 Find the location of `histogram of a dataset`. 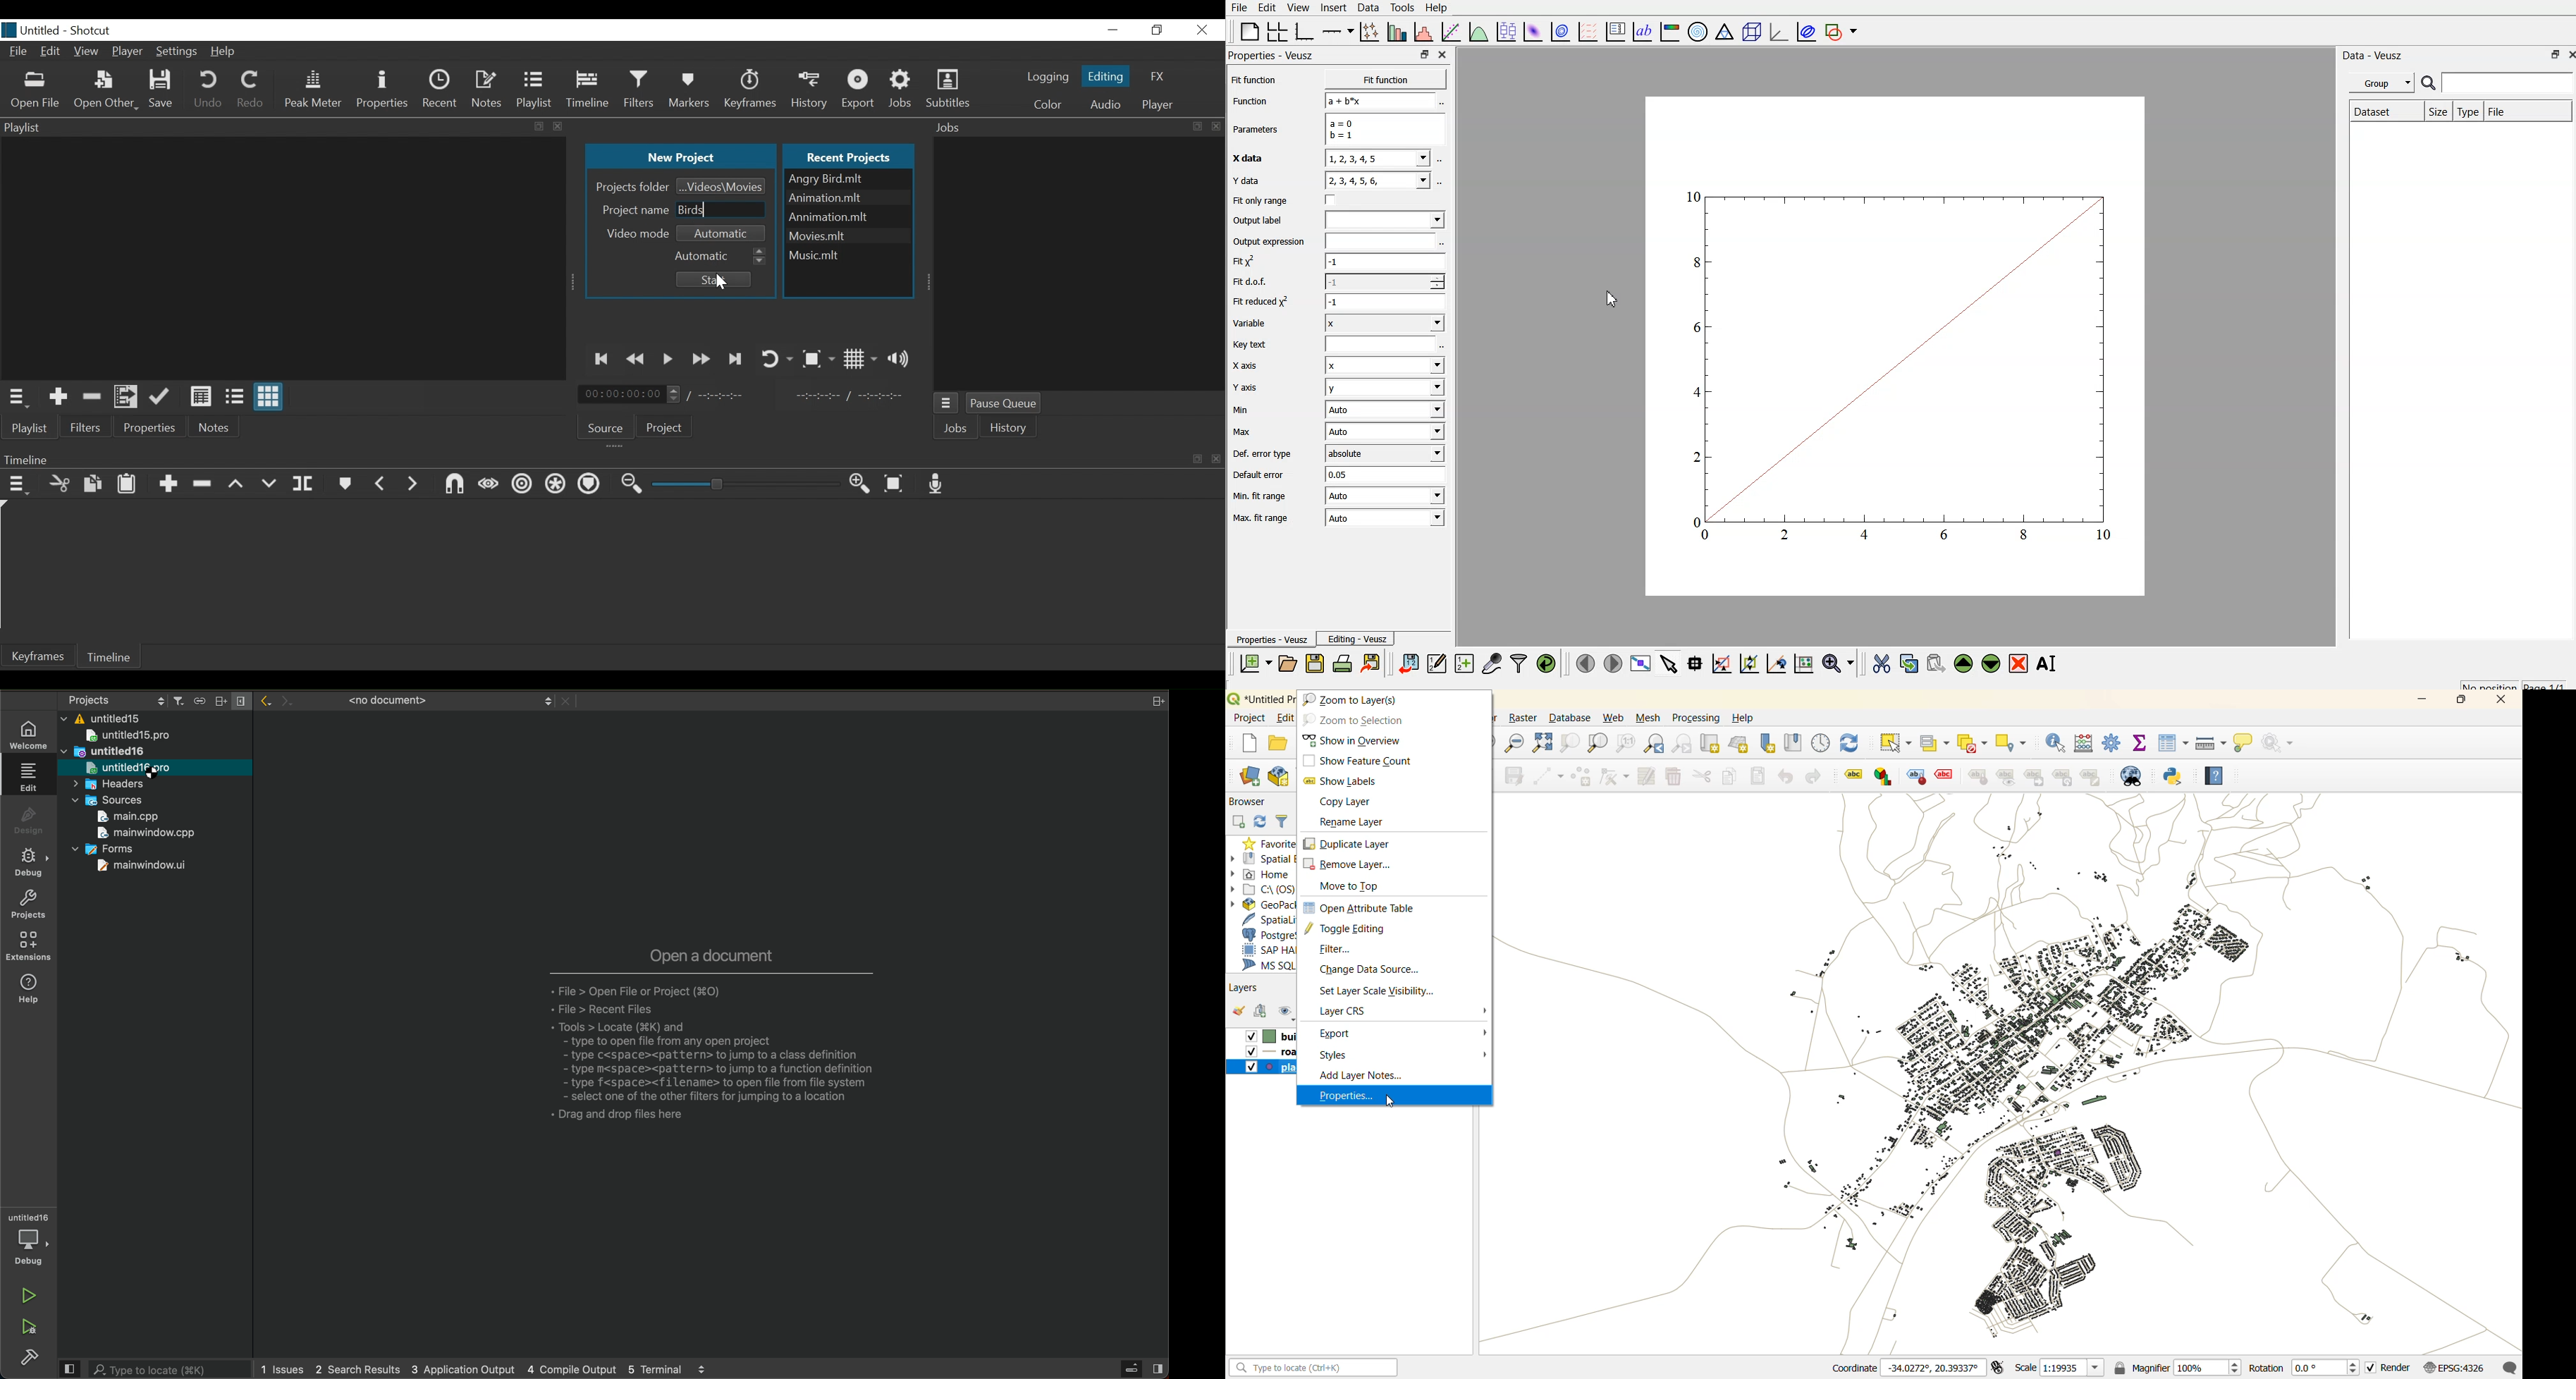

histogram of a dataset is located at coordinates (1423, 32).